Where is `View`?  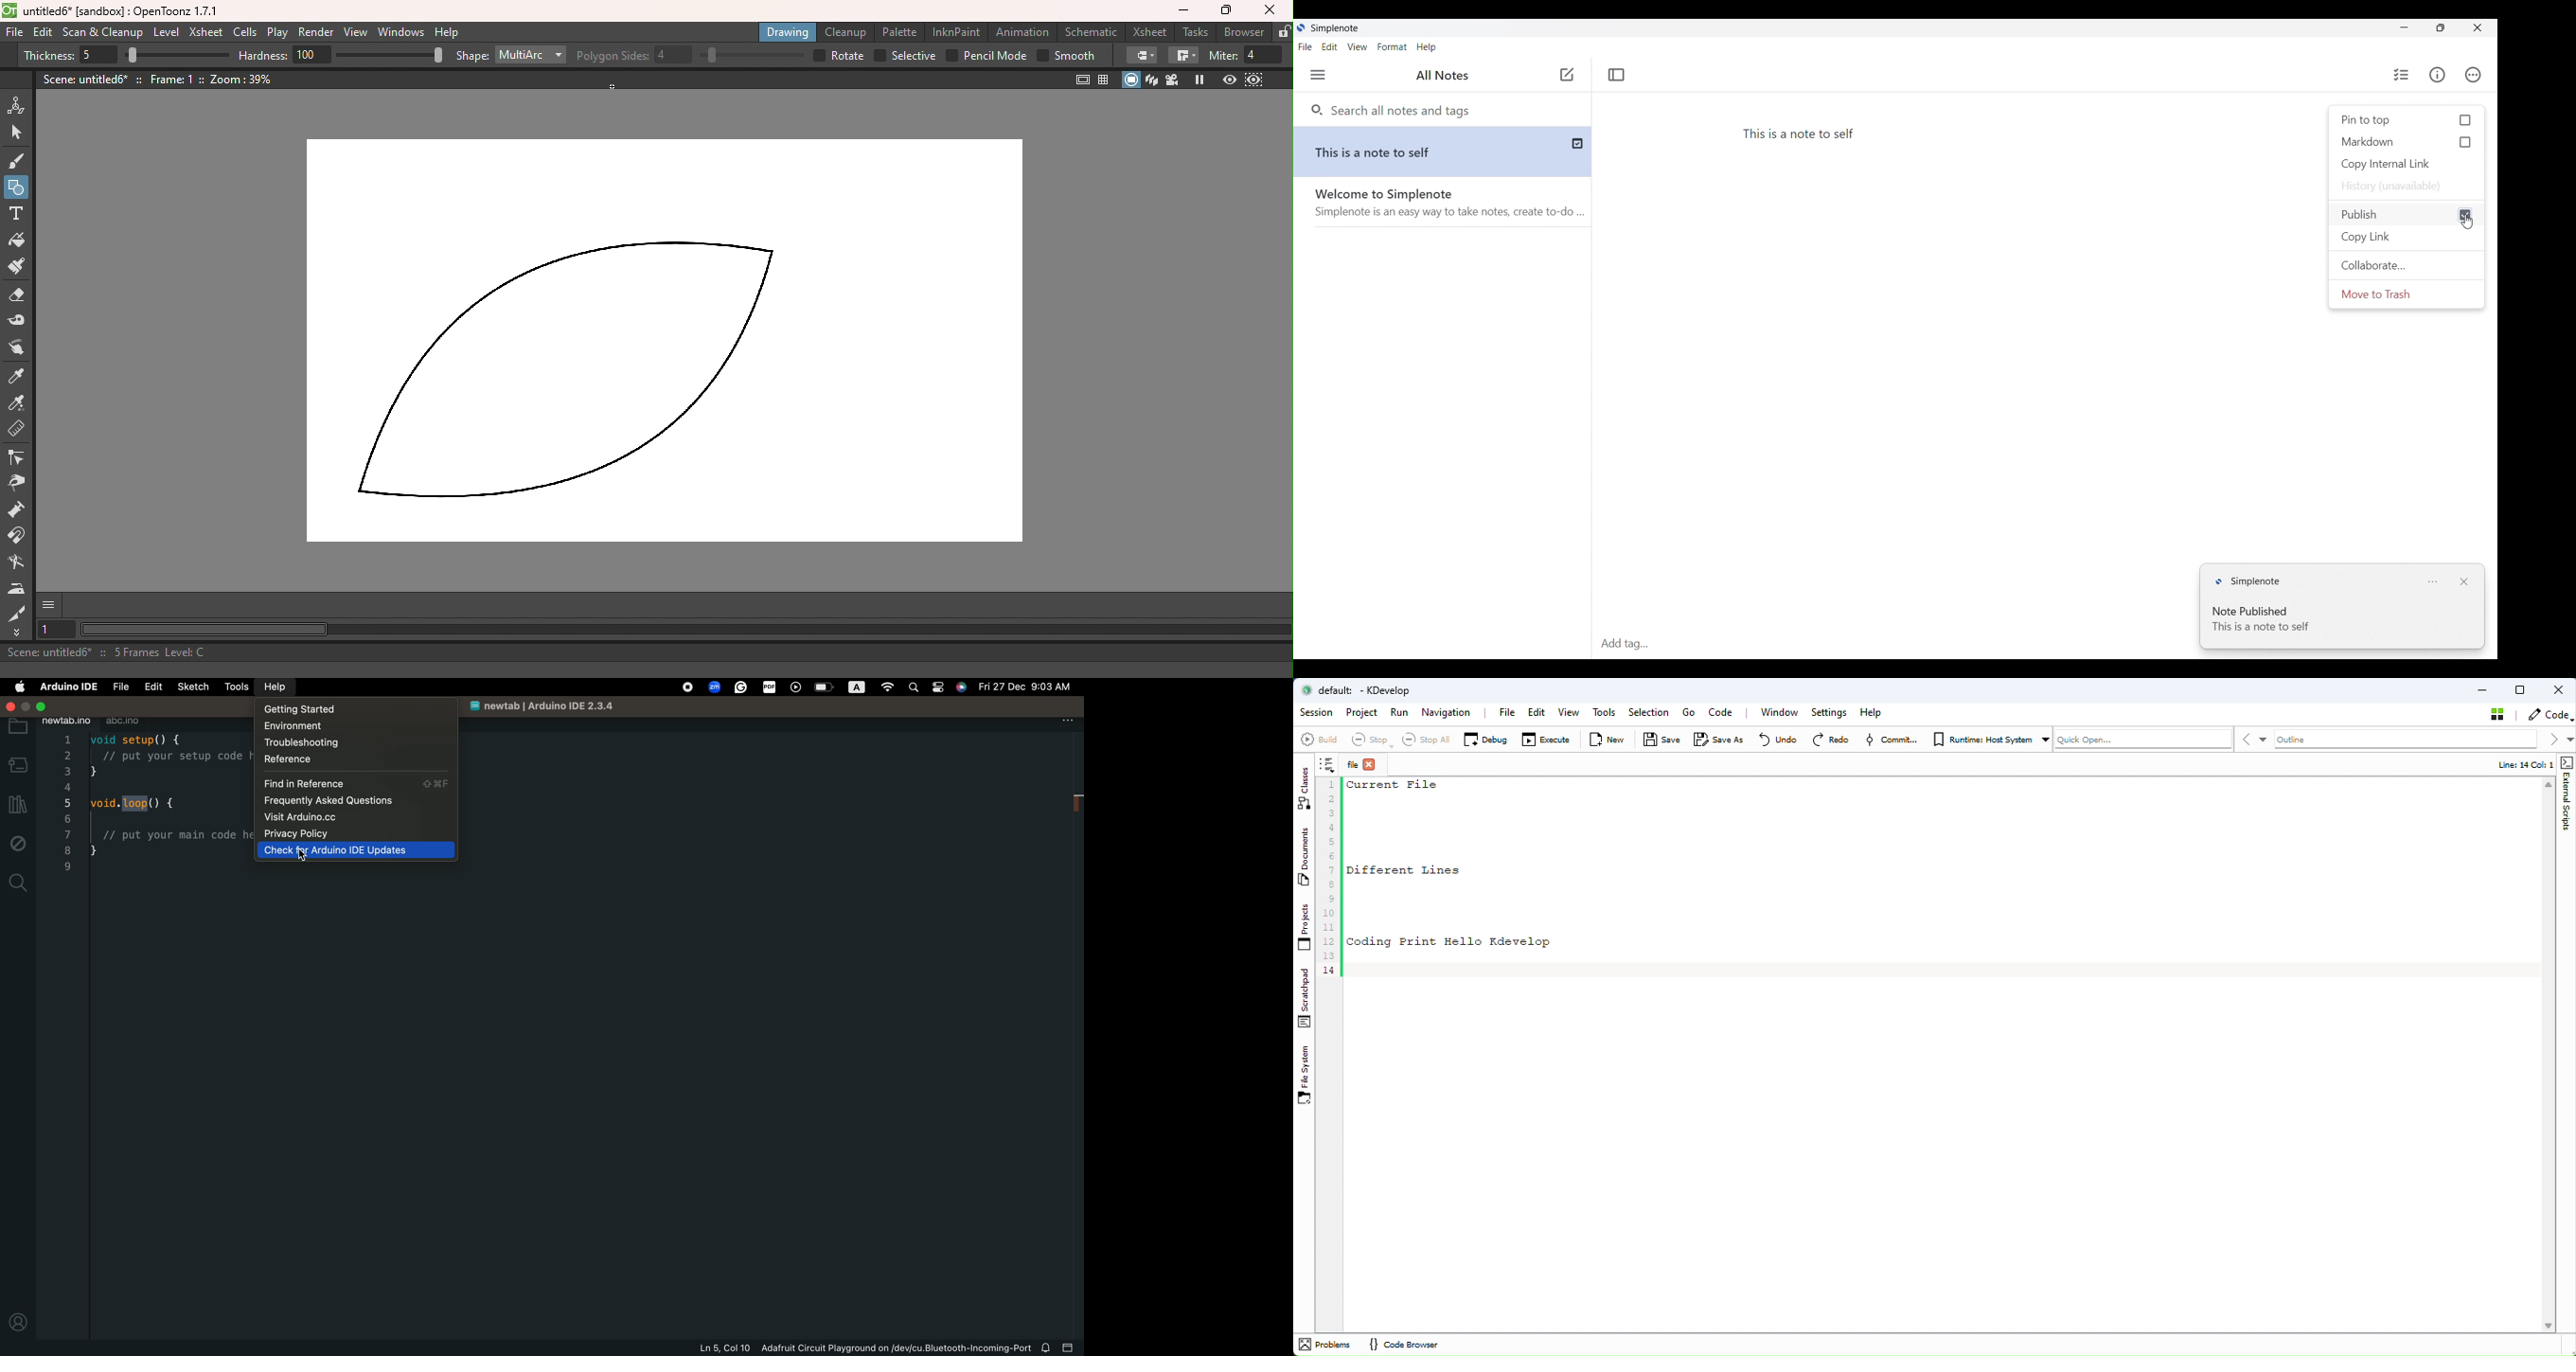
View is located at coordinates (1357, 47).